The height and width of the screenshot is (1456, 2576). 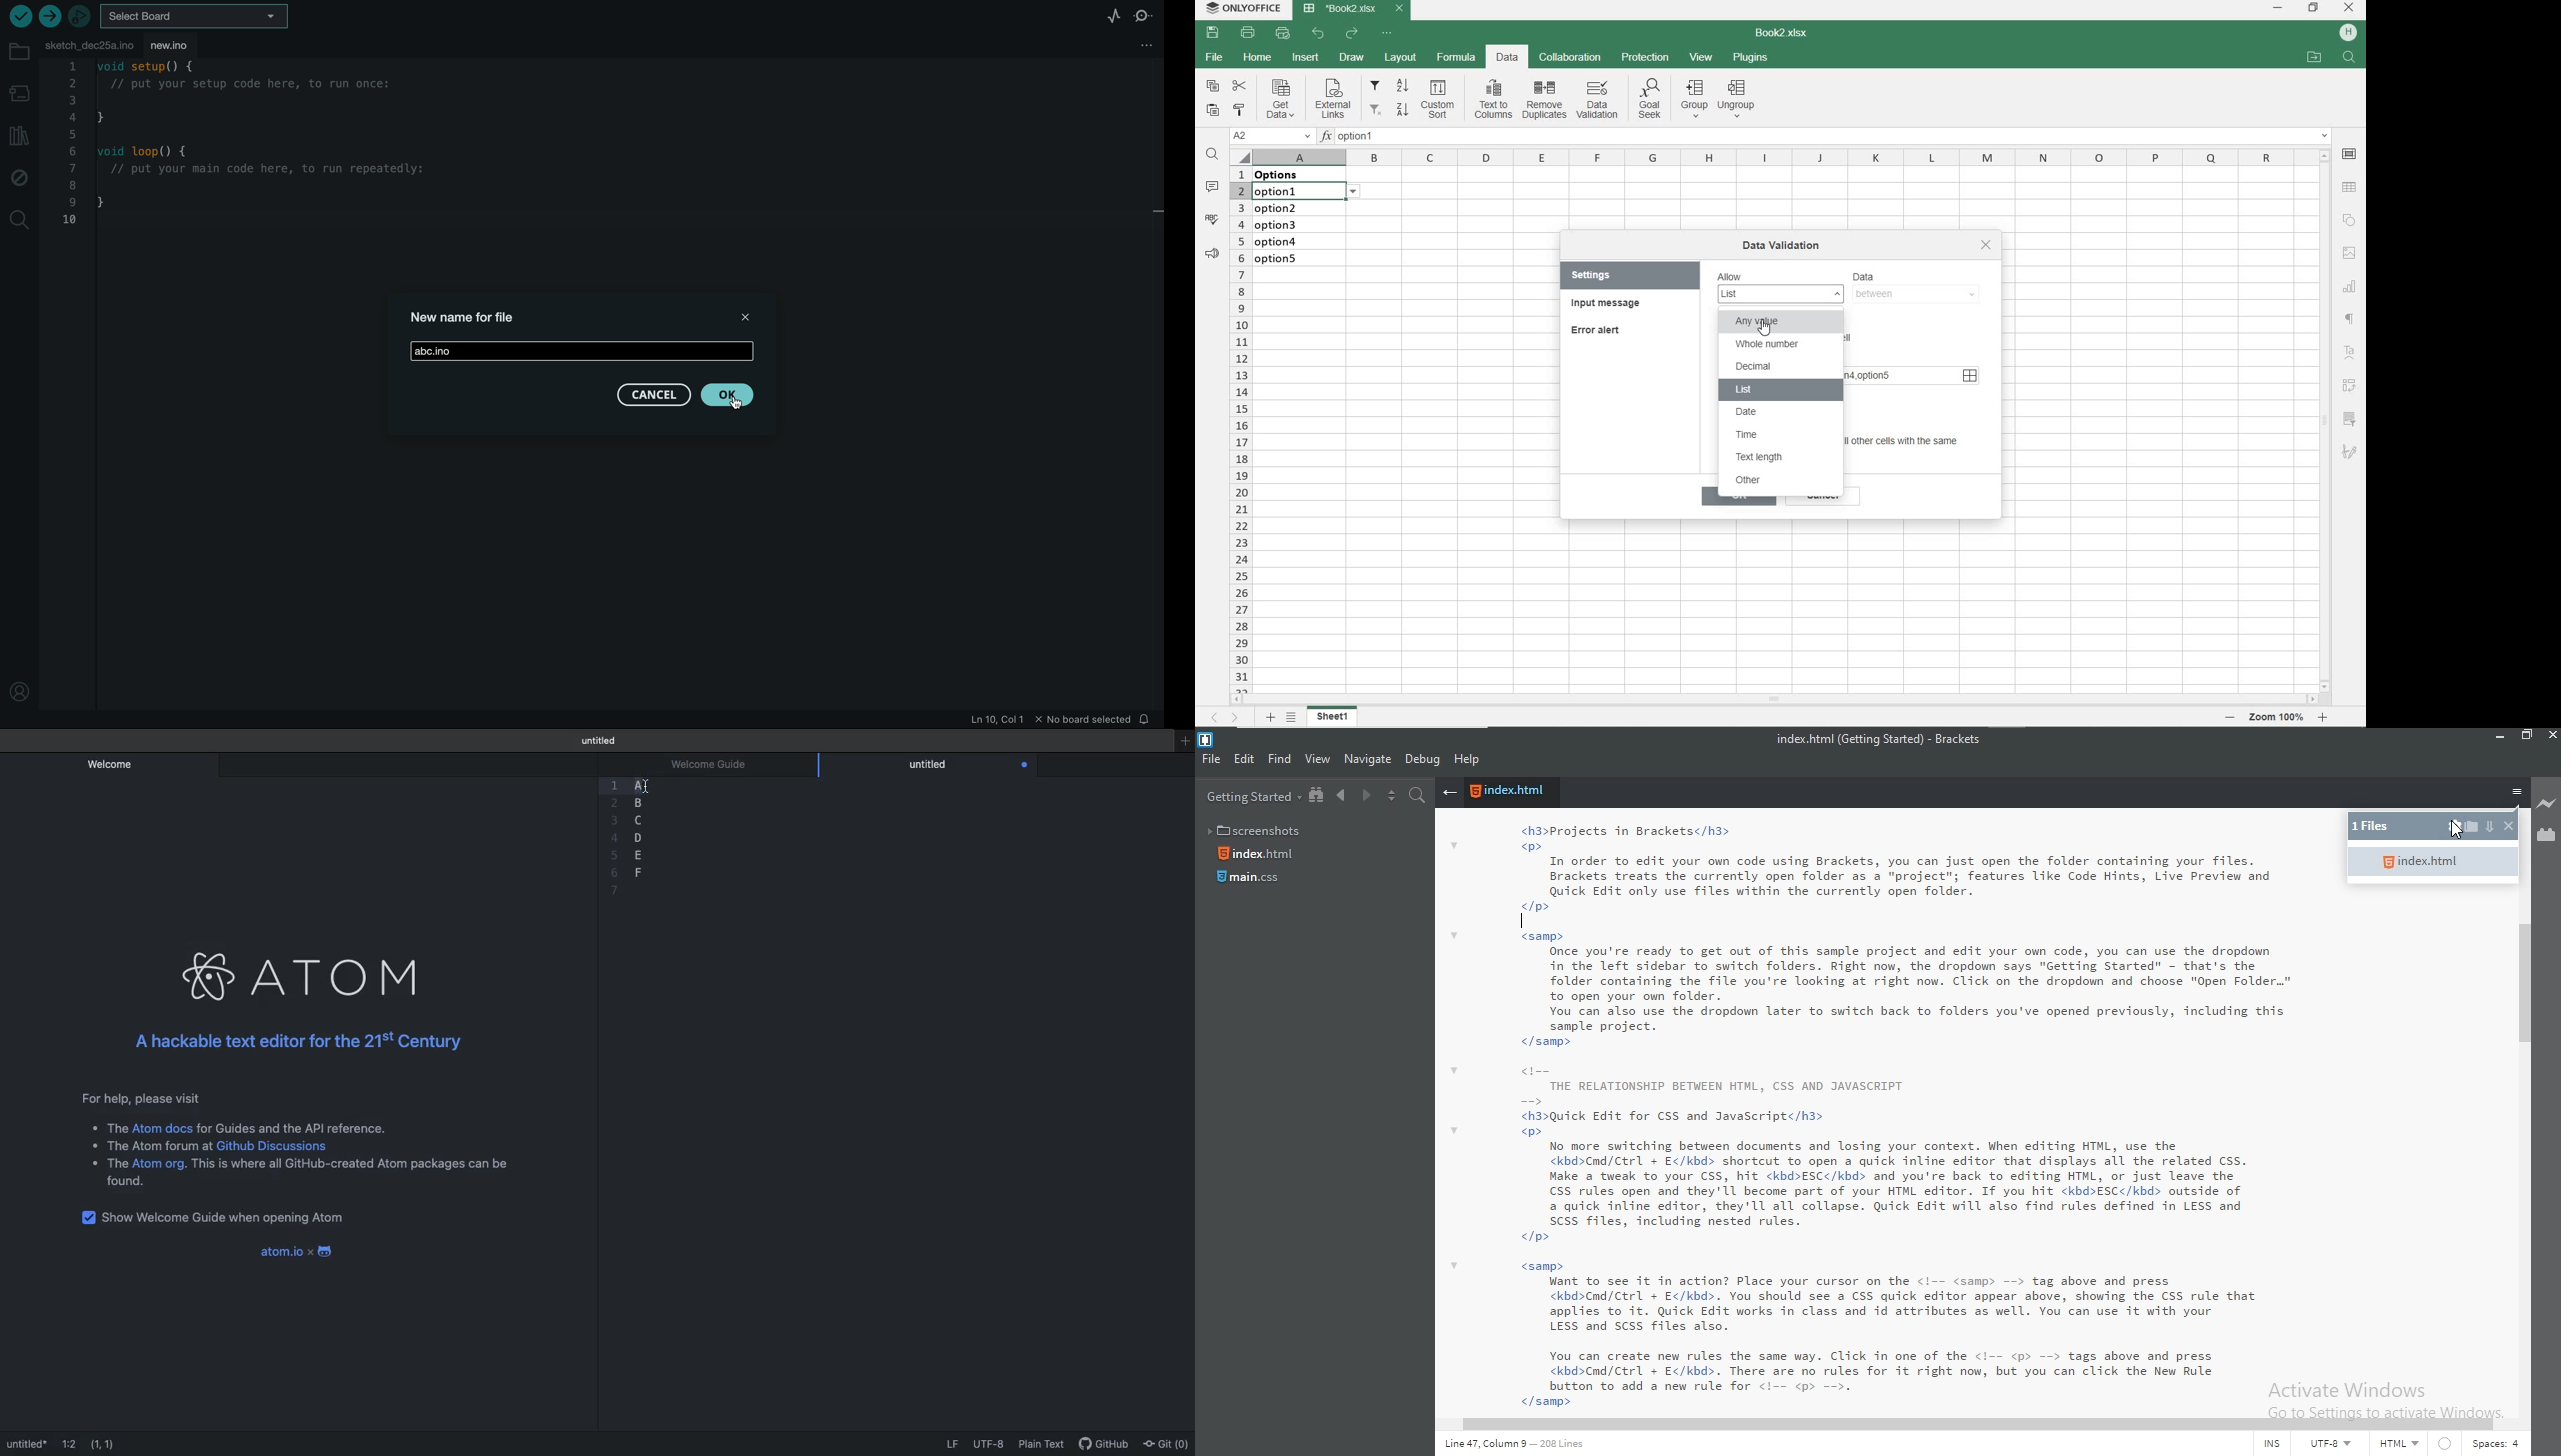 What do you see at coordinates (1886, 740) in the screenshot?
I see `file name` at bounding box center [1886, 740].